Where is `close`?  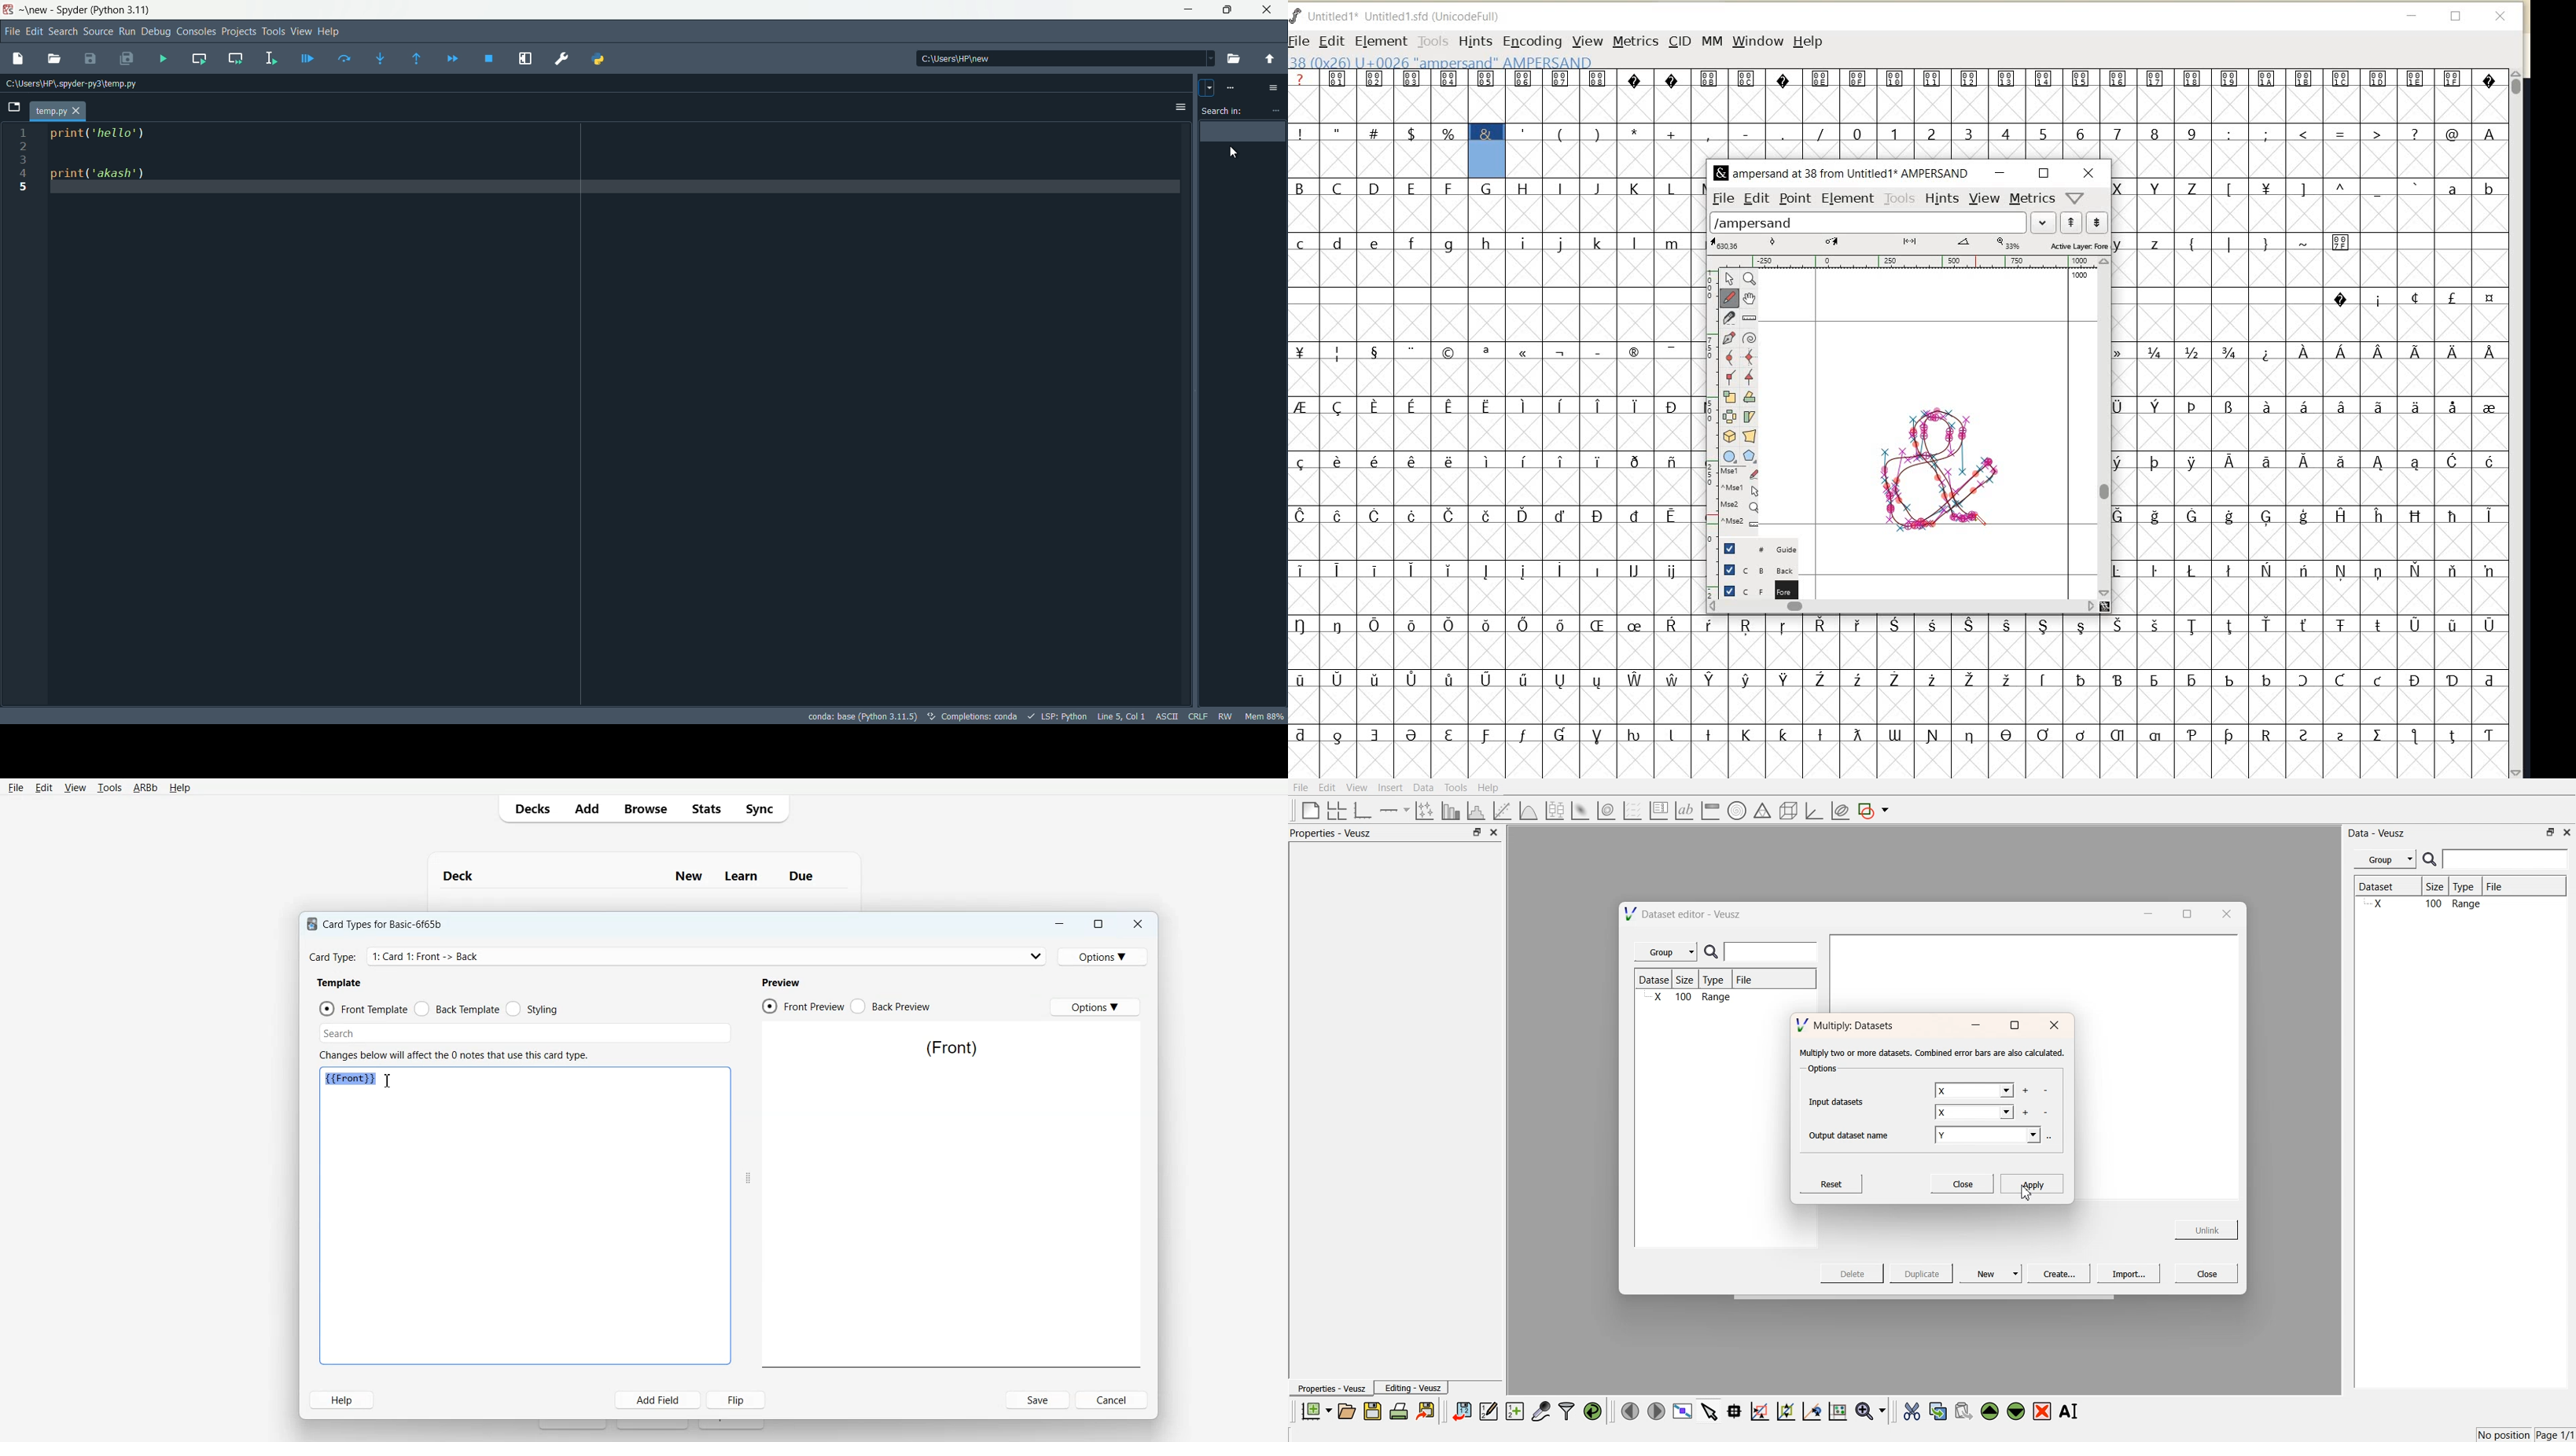
close is located at coordinates (2502, 16).